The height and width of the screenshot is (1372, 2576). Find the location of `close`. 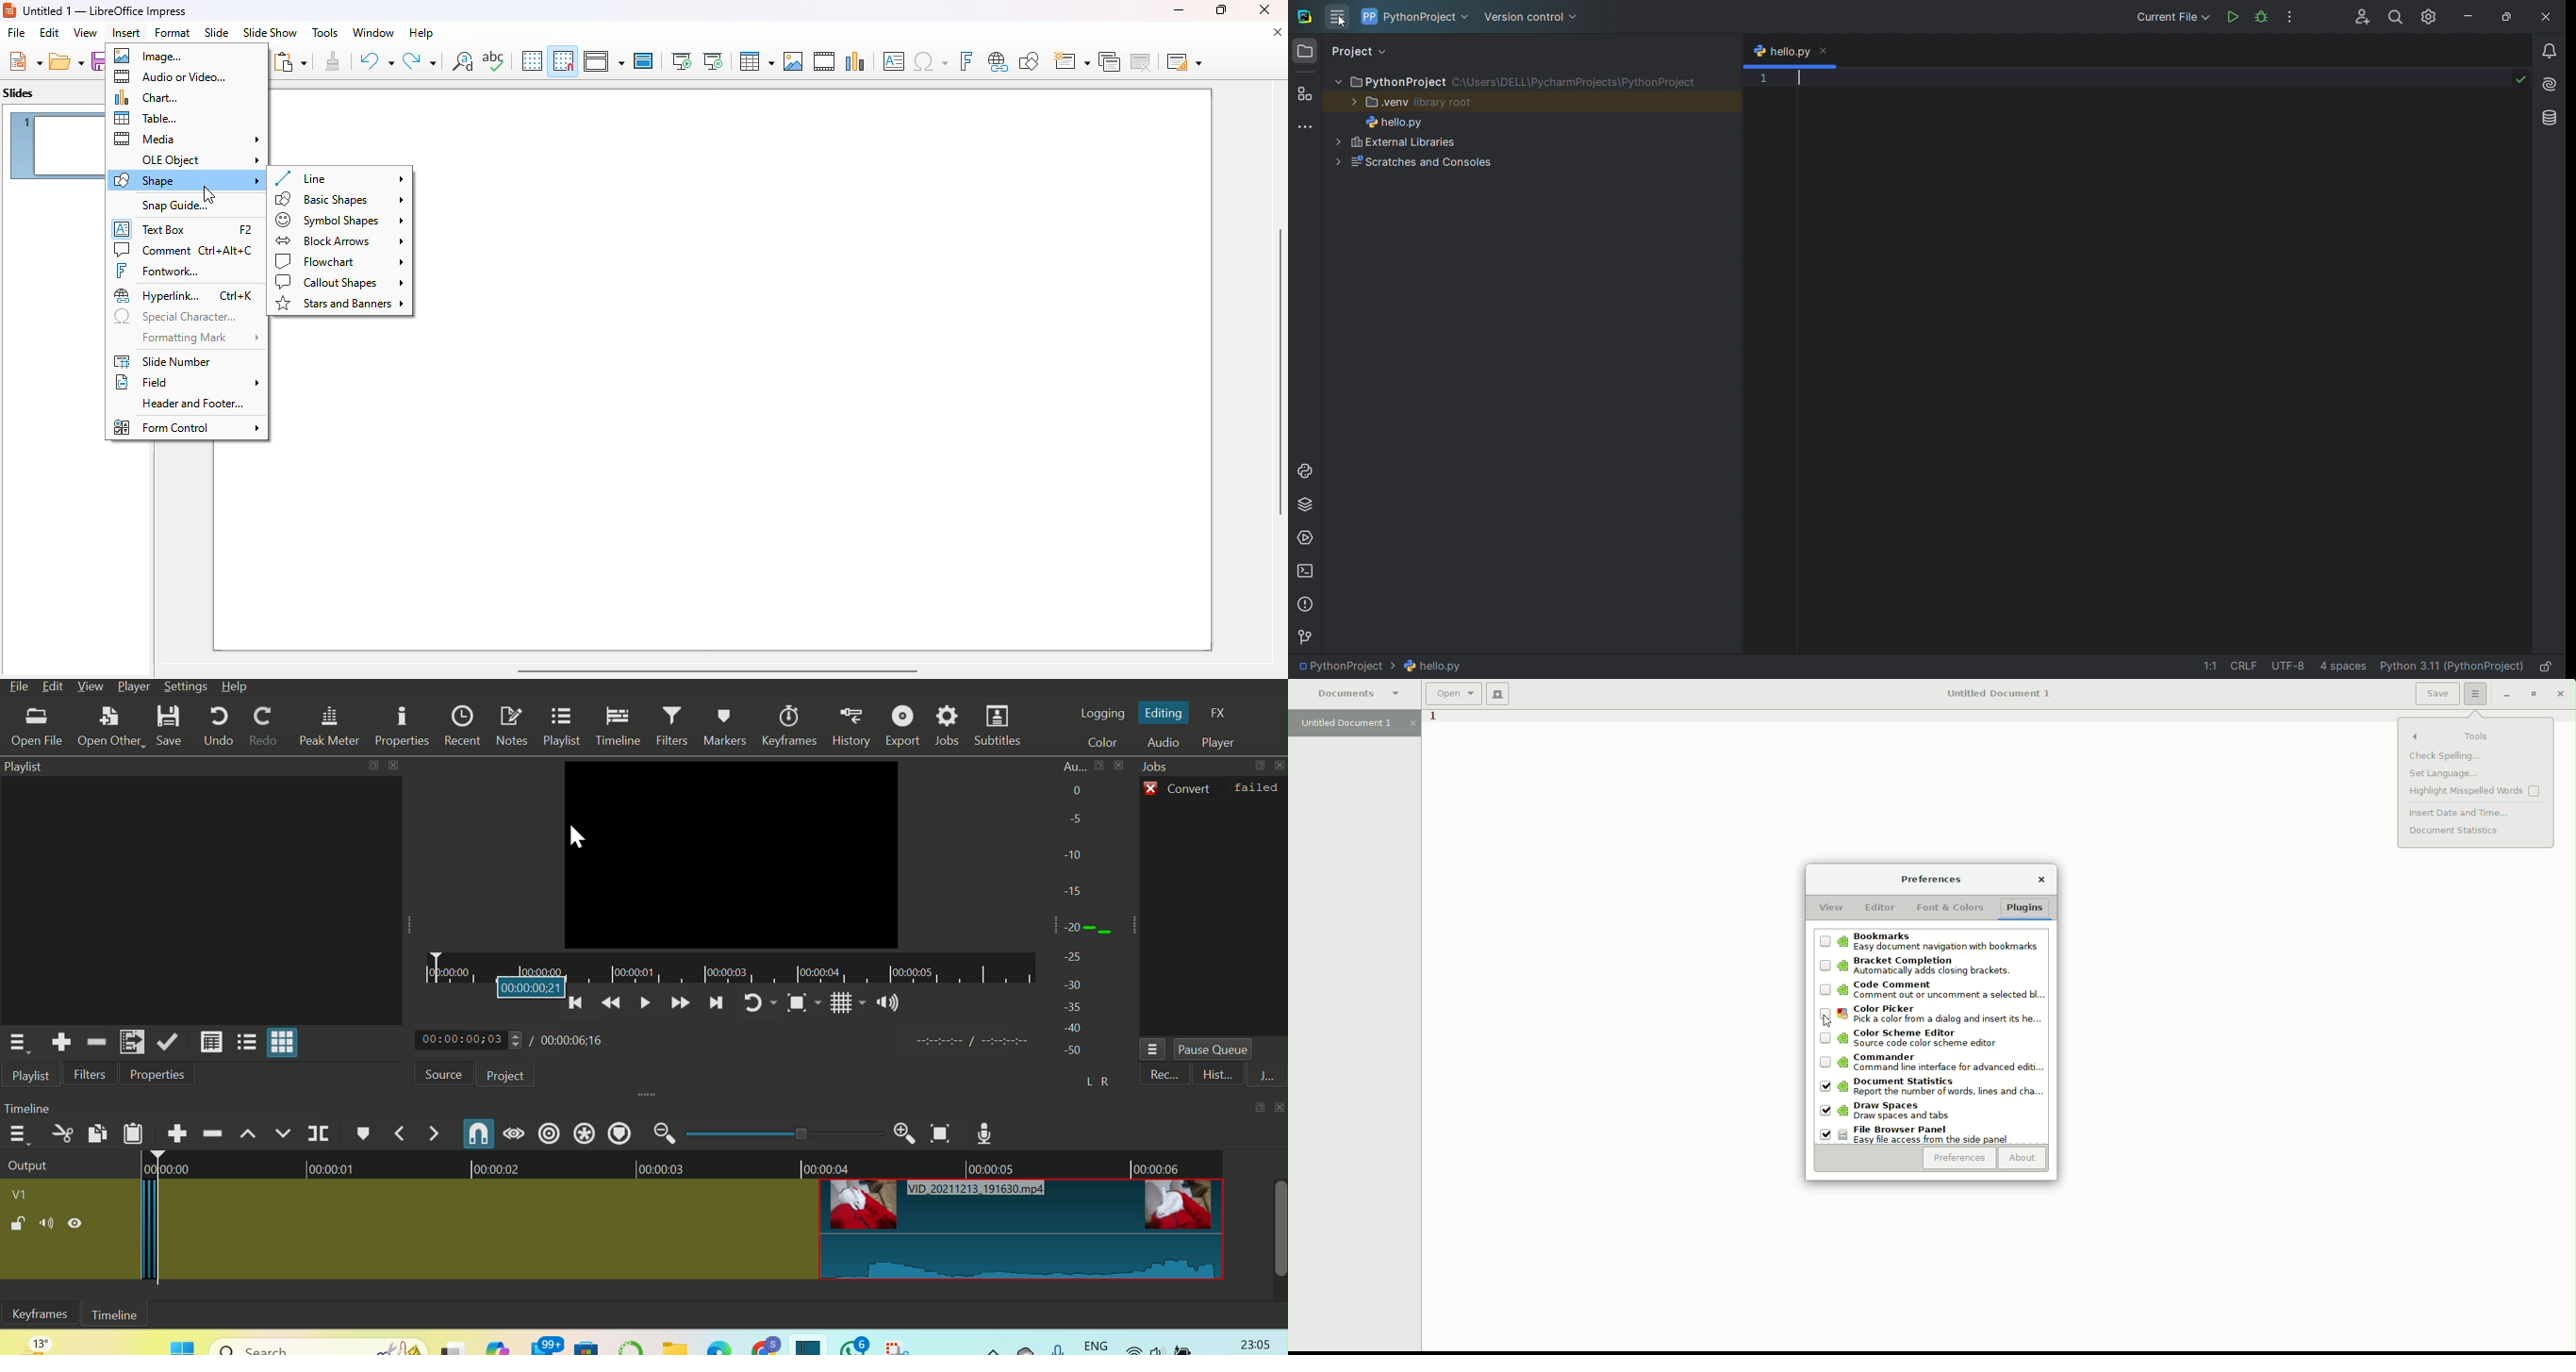

close is located at coordinates (1264, 9).